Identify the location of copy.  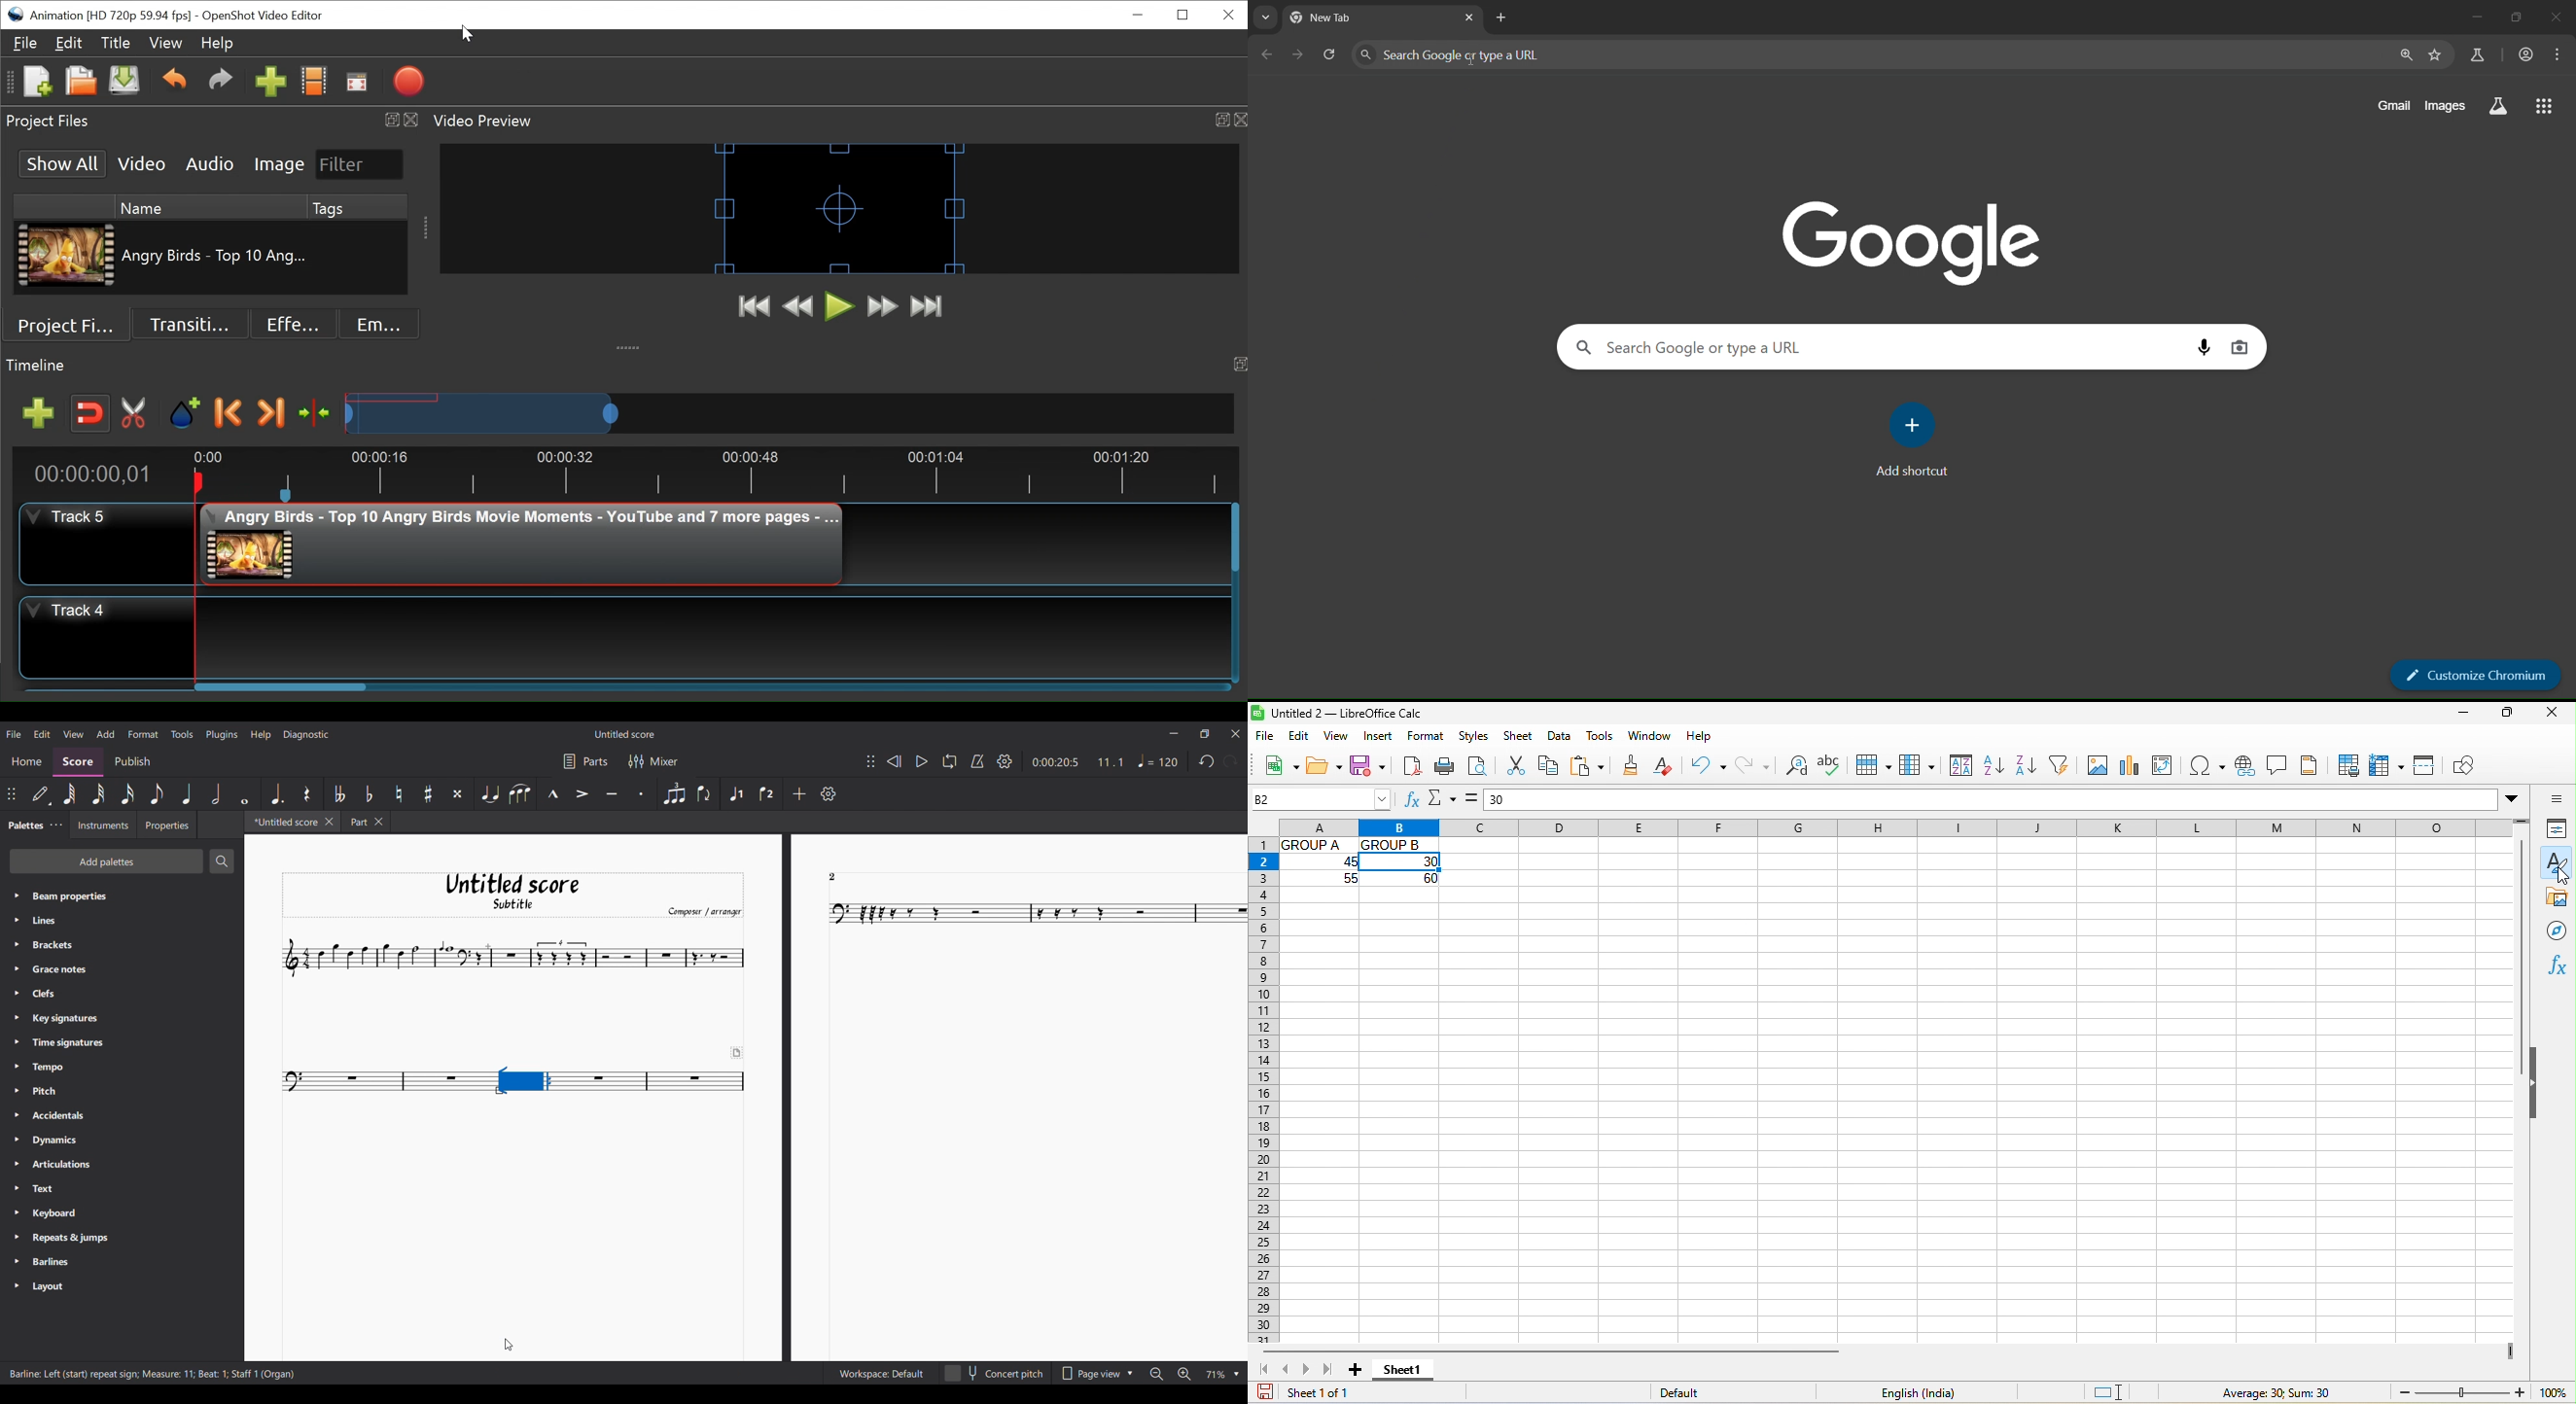
(1550, 766).